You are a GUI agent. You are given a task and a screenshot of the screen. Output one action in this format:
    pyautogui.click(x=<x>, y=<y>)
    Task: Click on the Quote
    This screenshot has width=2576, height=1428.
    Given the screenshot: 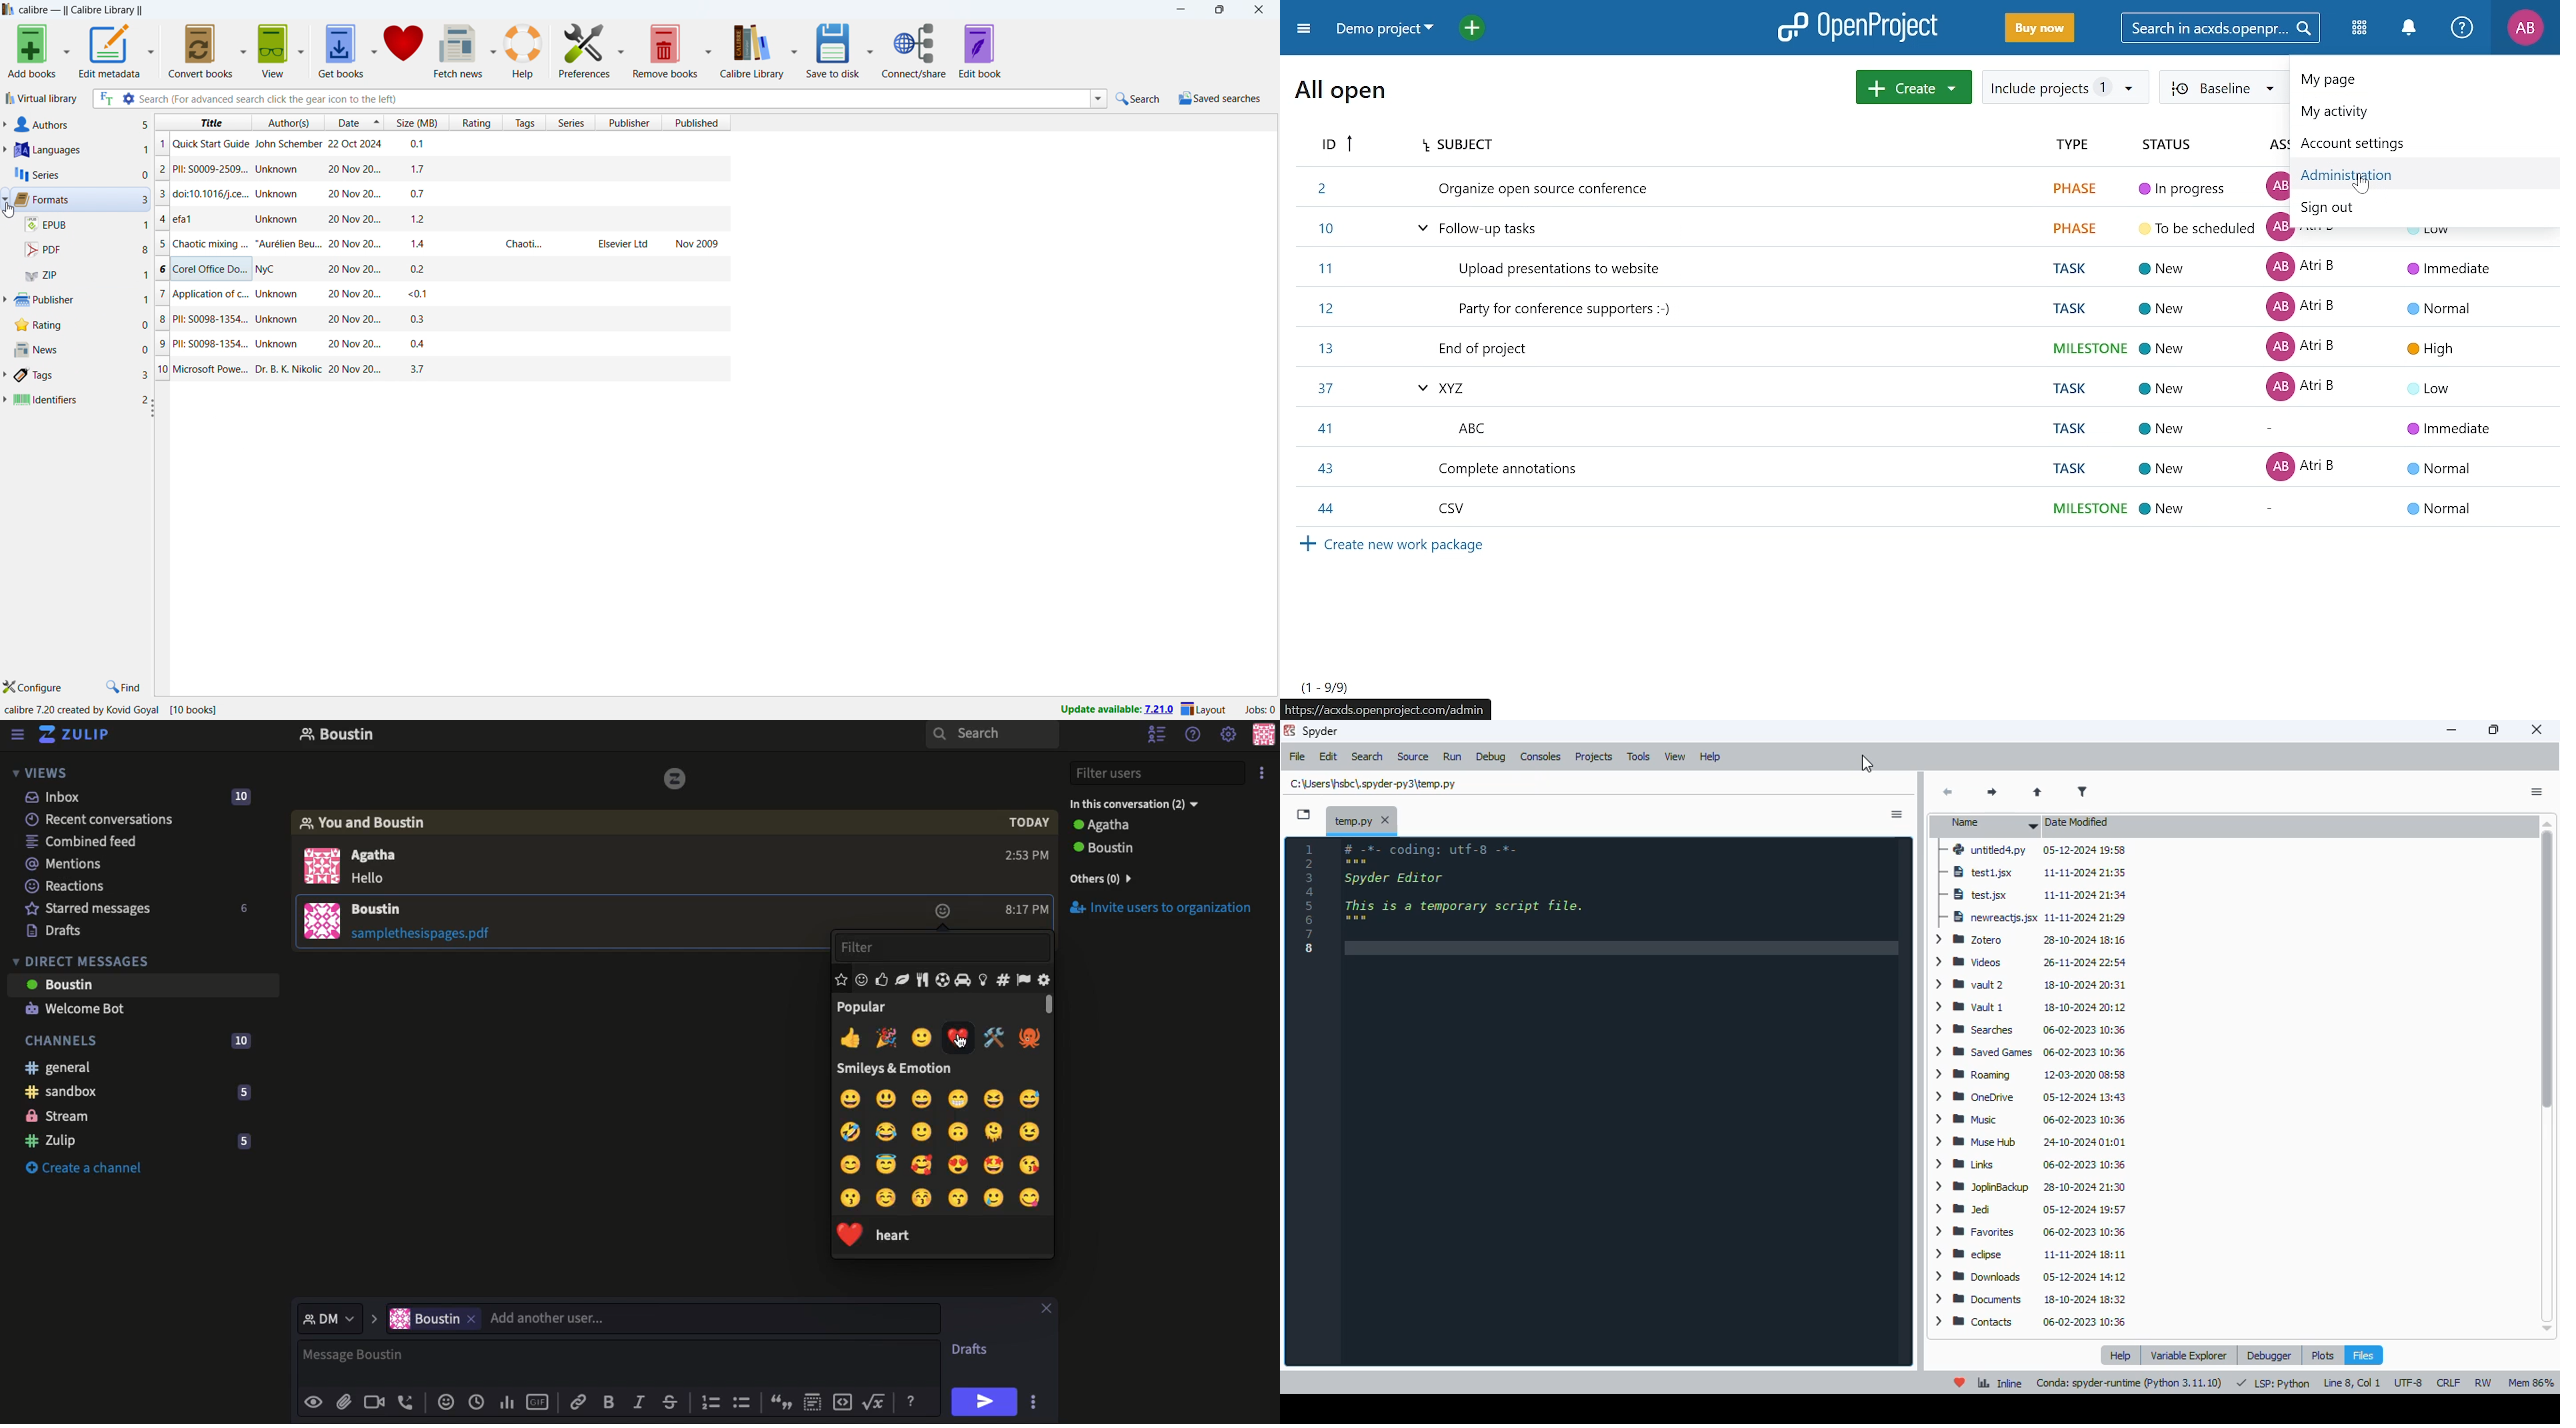 What is the action you would take?
    pyautogui.click(x=781, y=1403)
    